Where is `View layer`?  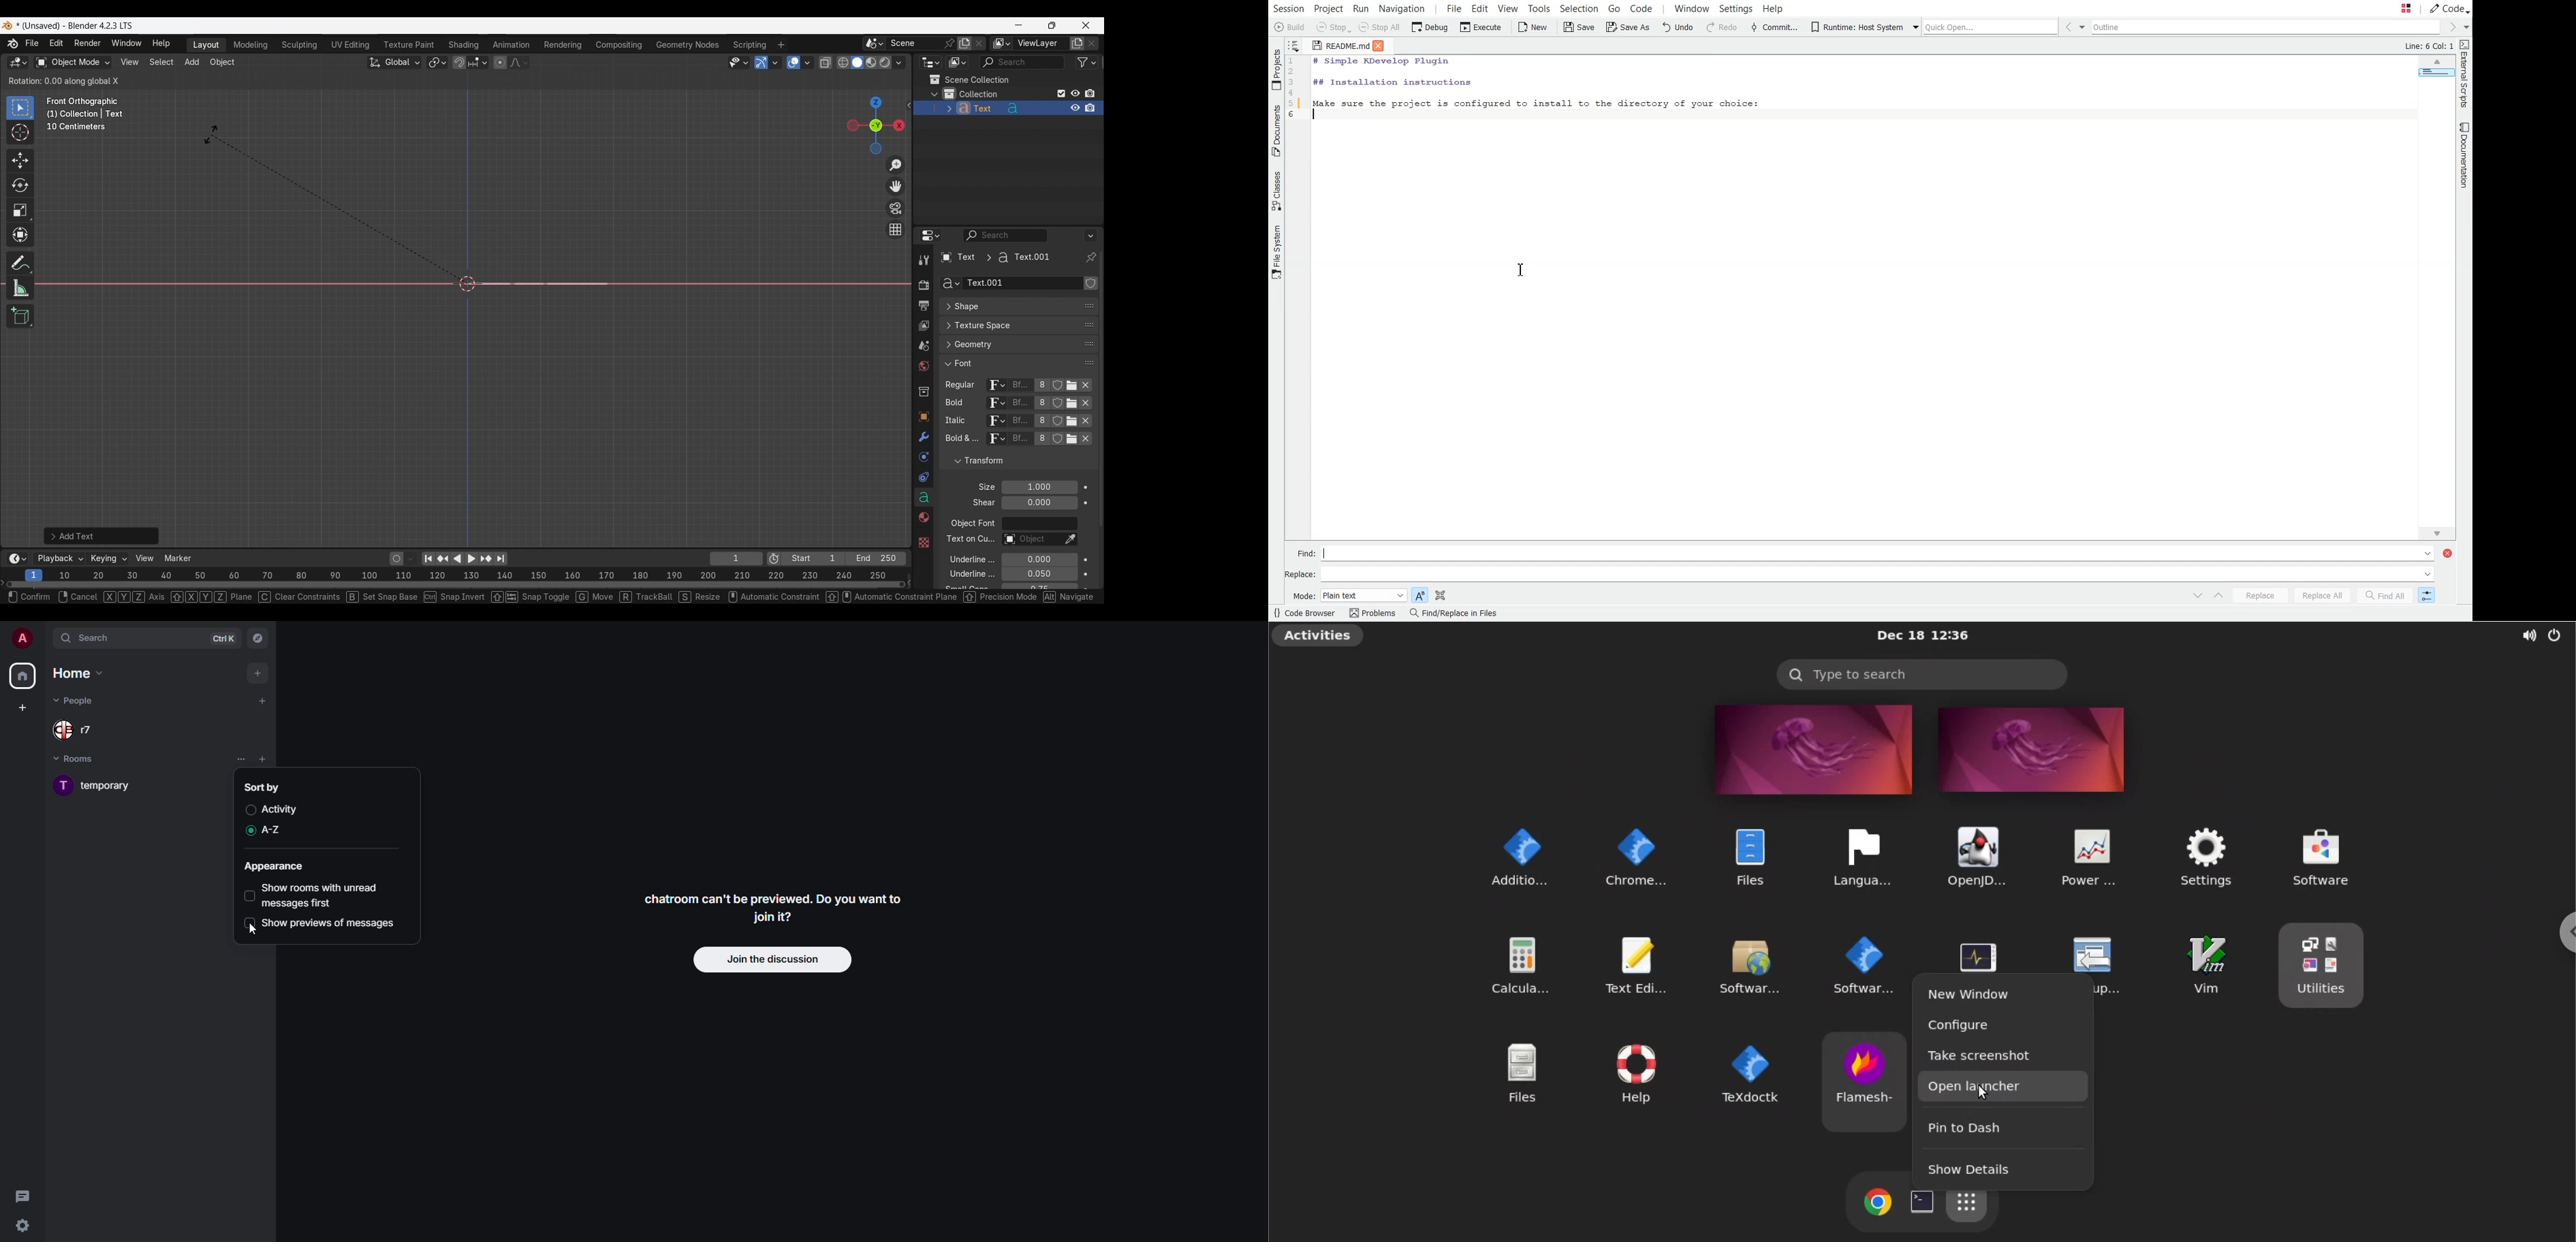 View layer is located at coordinates (923, 327).